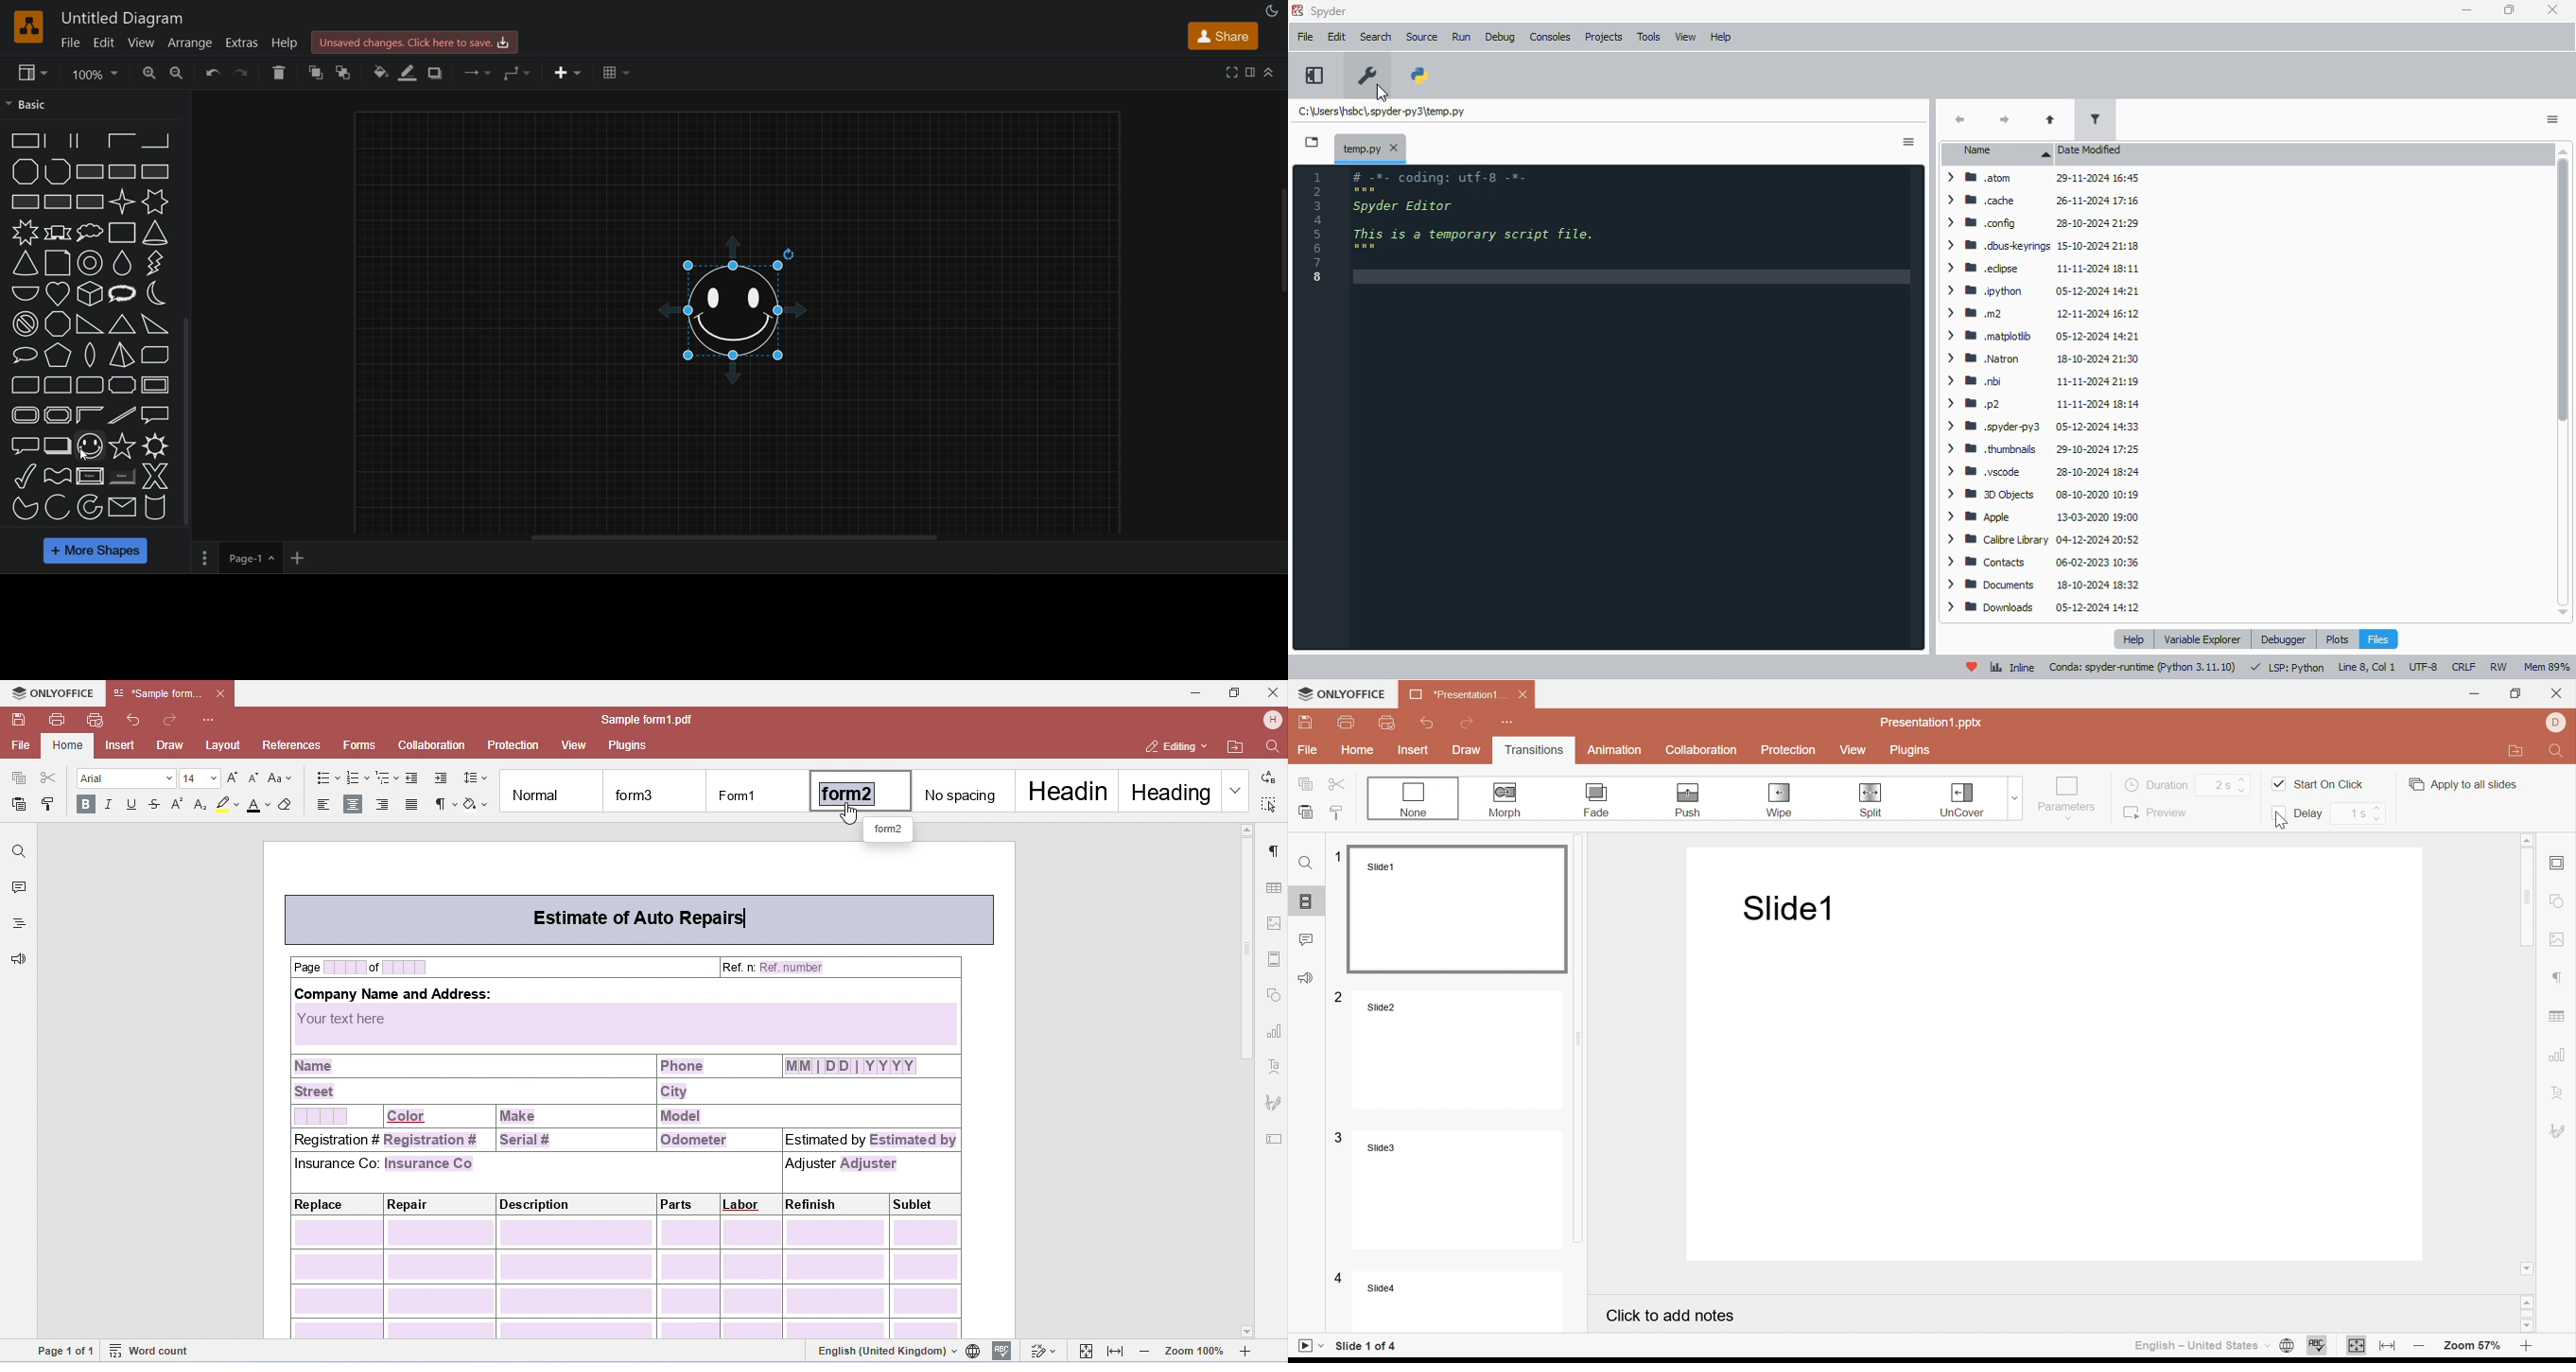  What do you see at coordinates (2135, 640) in the screenshot?
I see `help` at bounding box center [2135, 640].